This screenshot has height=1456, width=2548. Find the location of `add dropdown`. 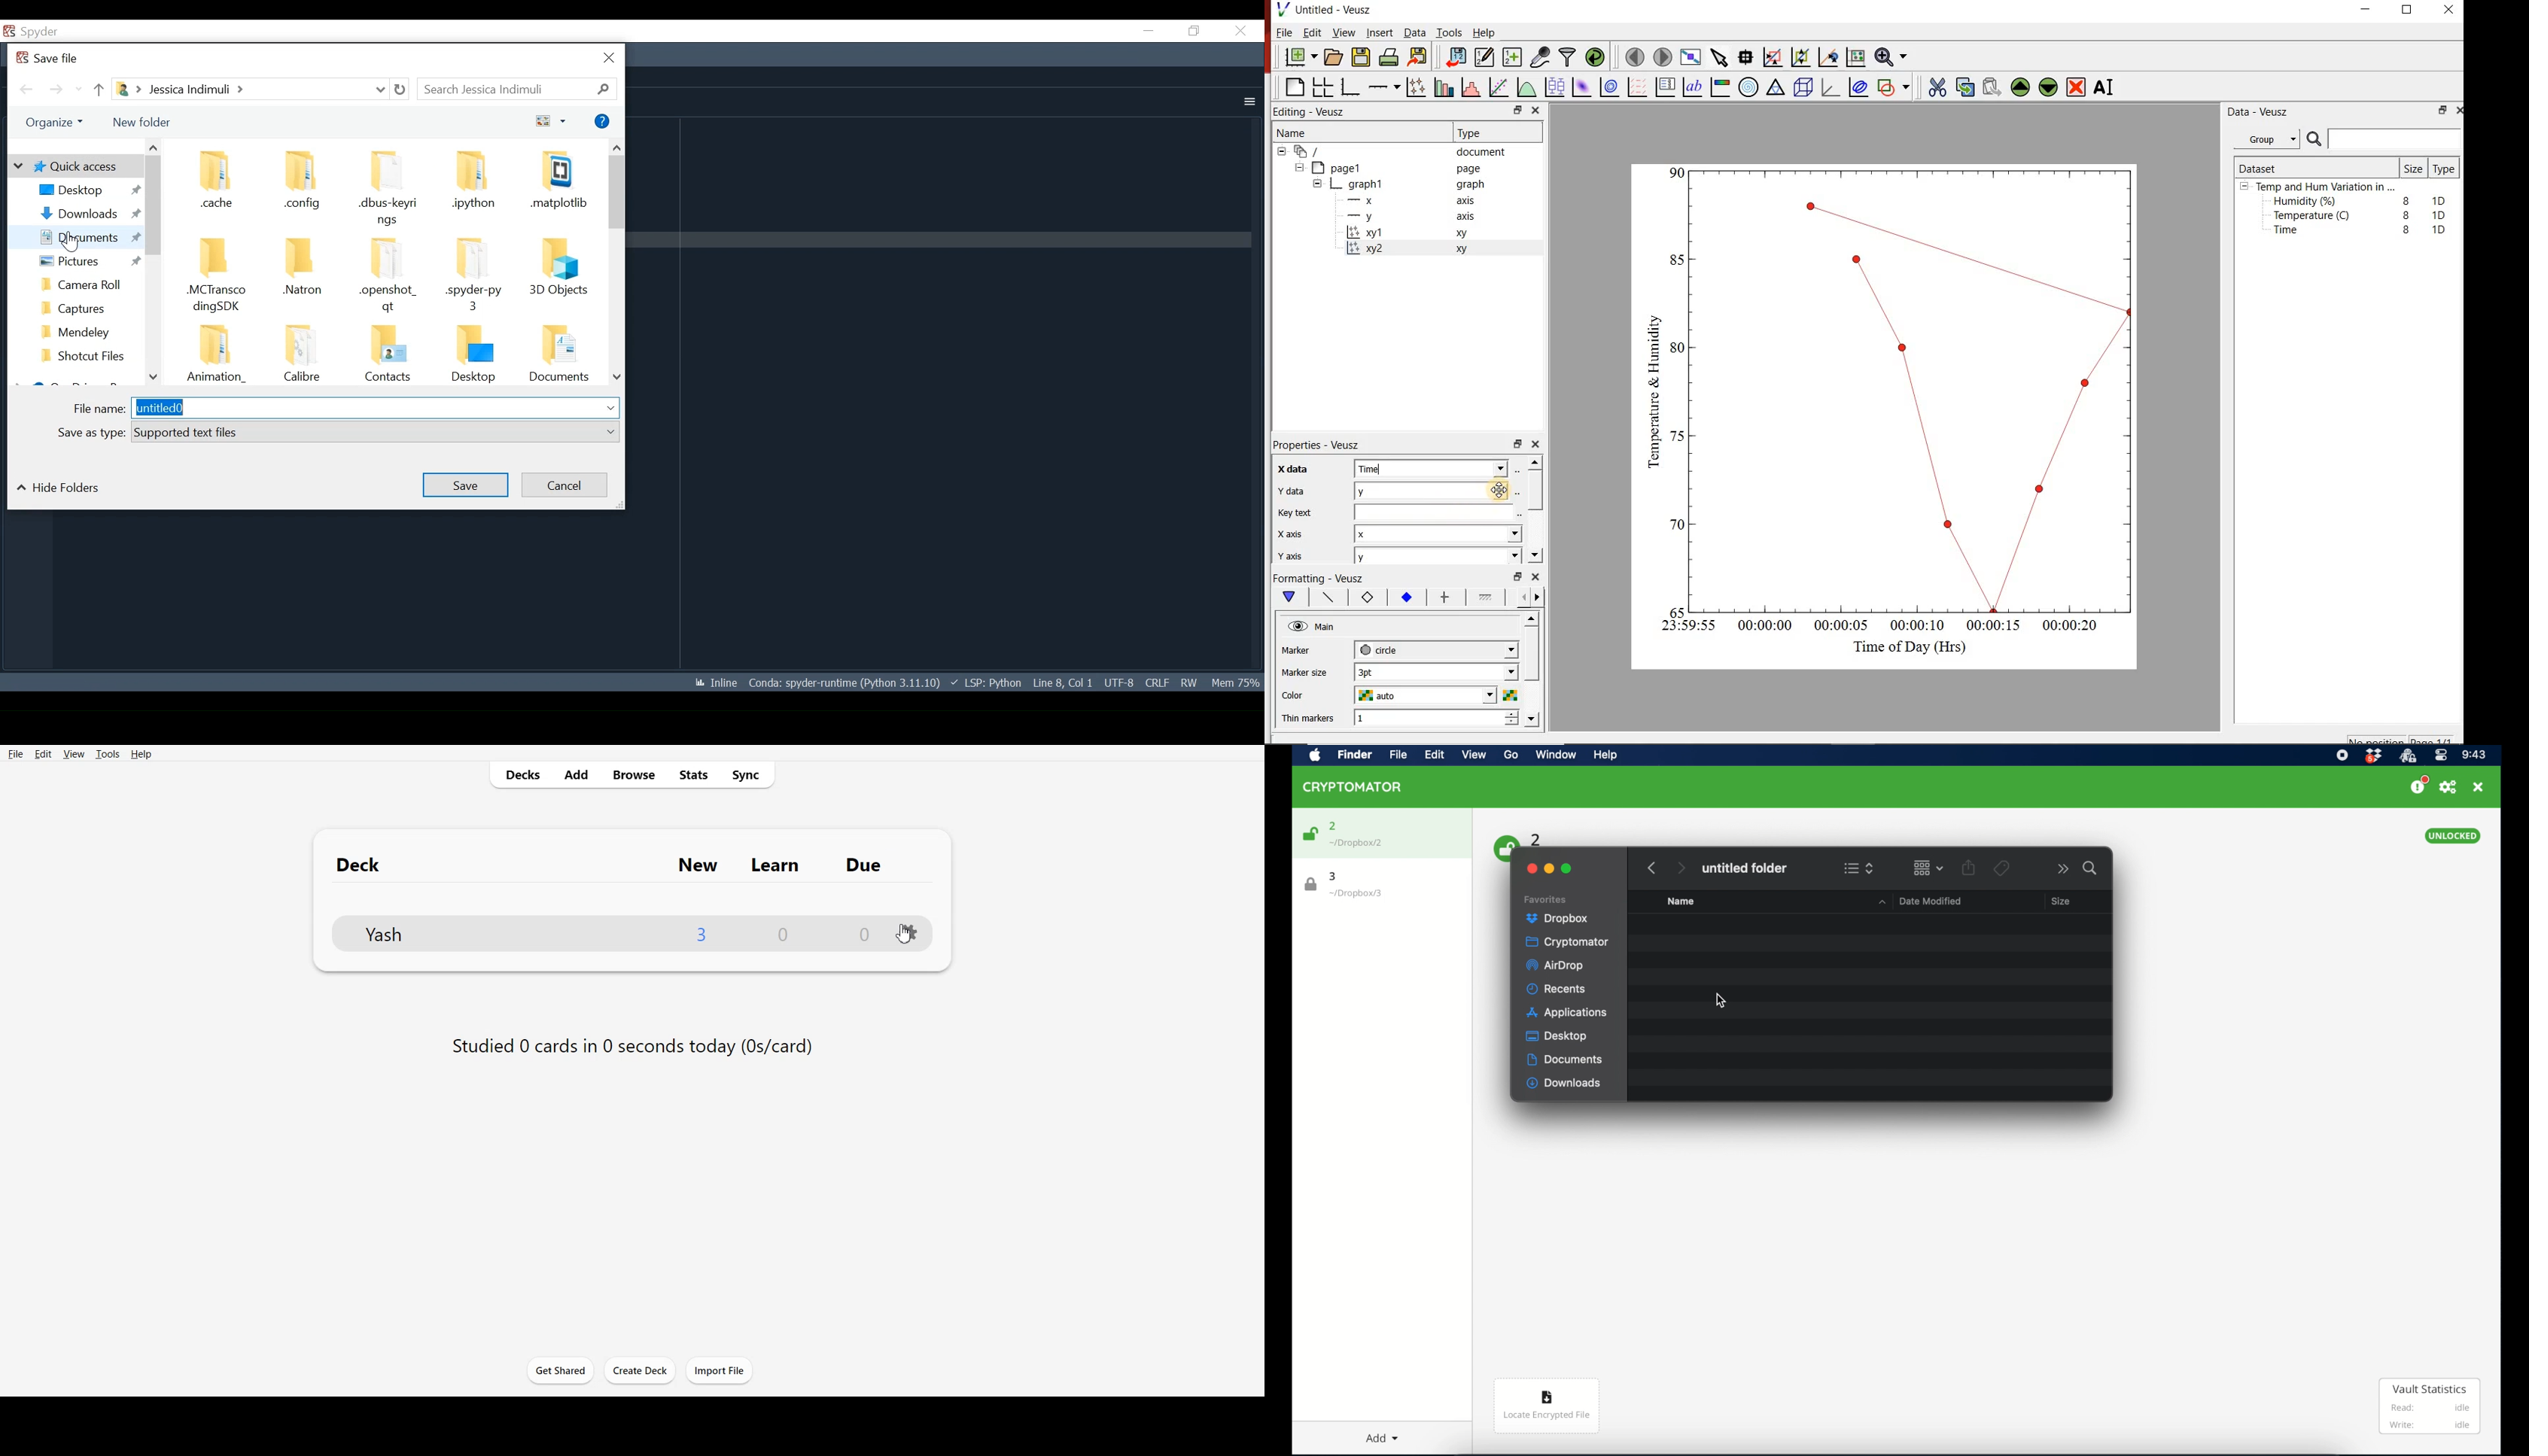

add dropdown is located at coordinates (1376, 1433).